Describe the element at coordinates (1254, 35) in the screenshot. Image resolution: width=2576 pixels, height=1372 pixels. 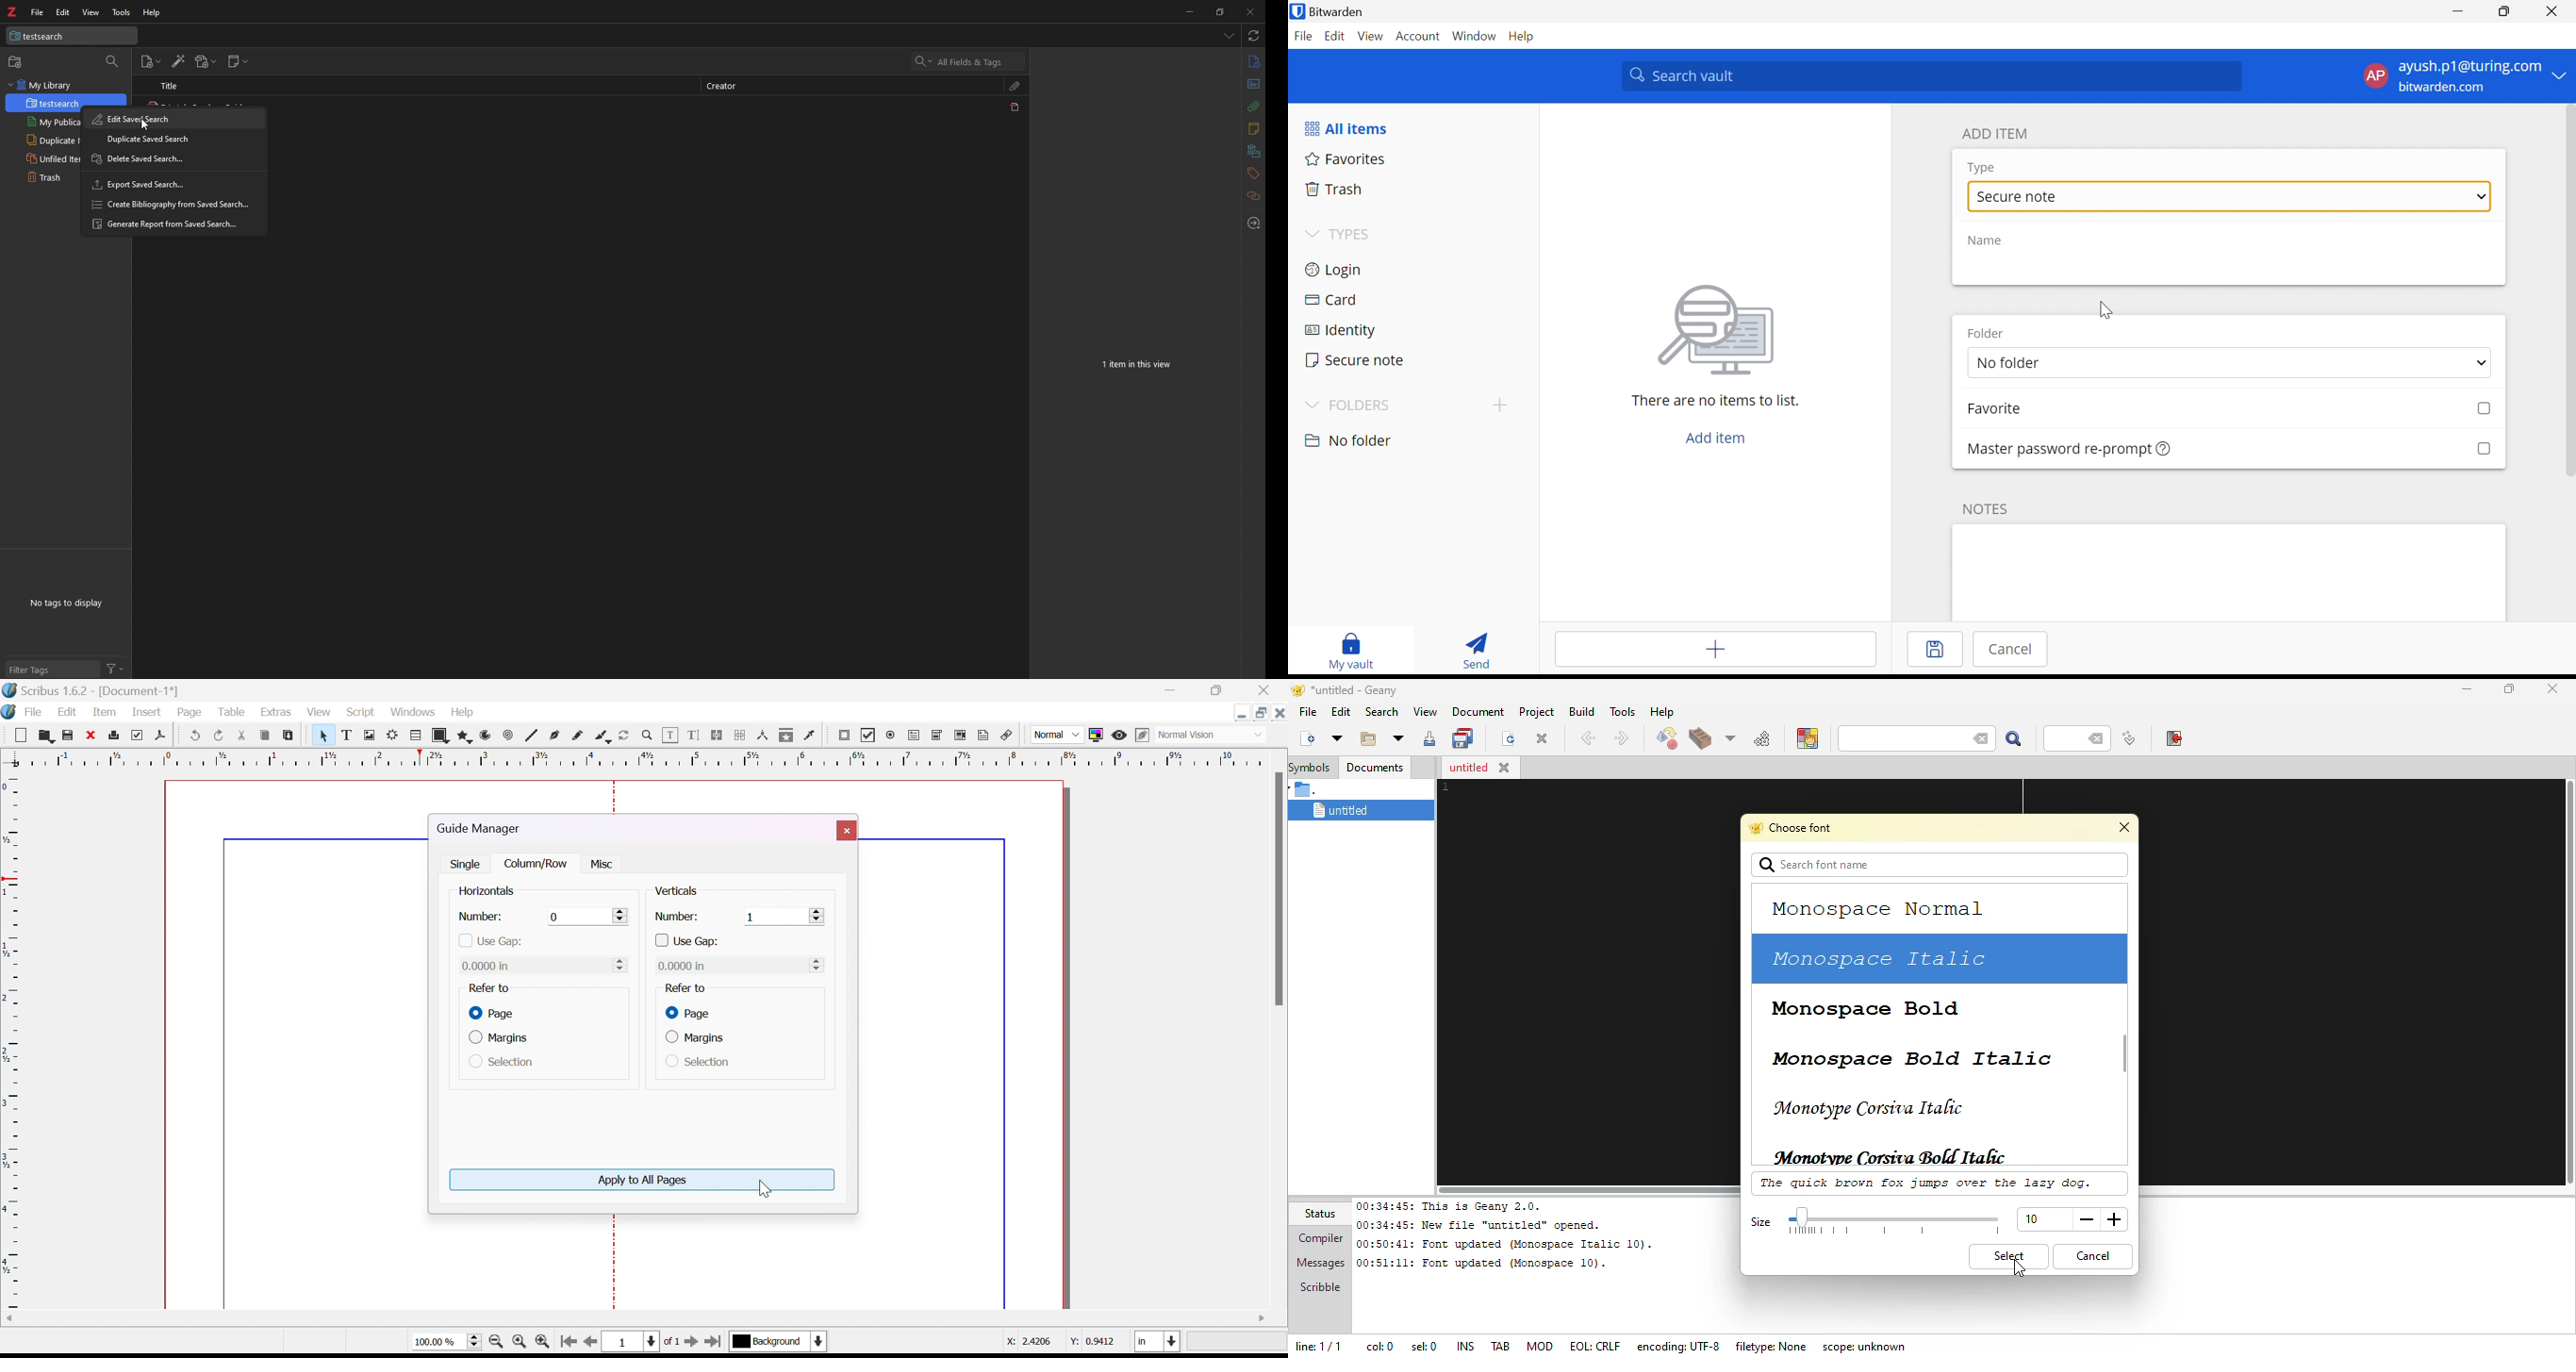
I see `sync with zotero.org` at that location.